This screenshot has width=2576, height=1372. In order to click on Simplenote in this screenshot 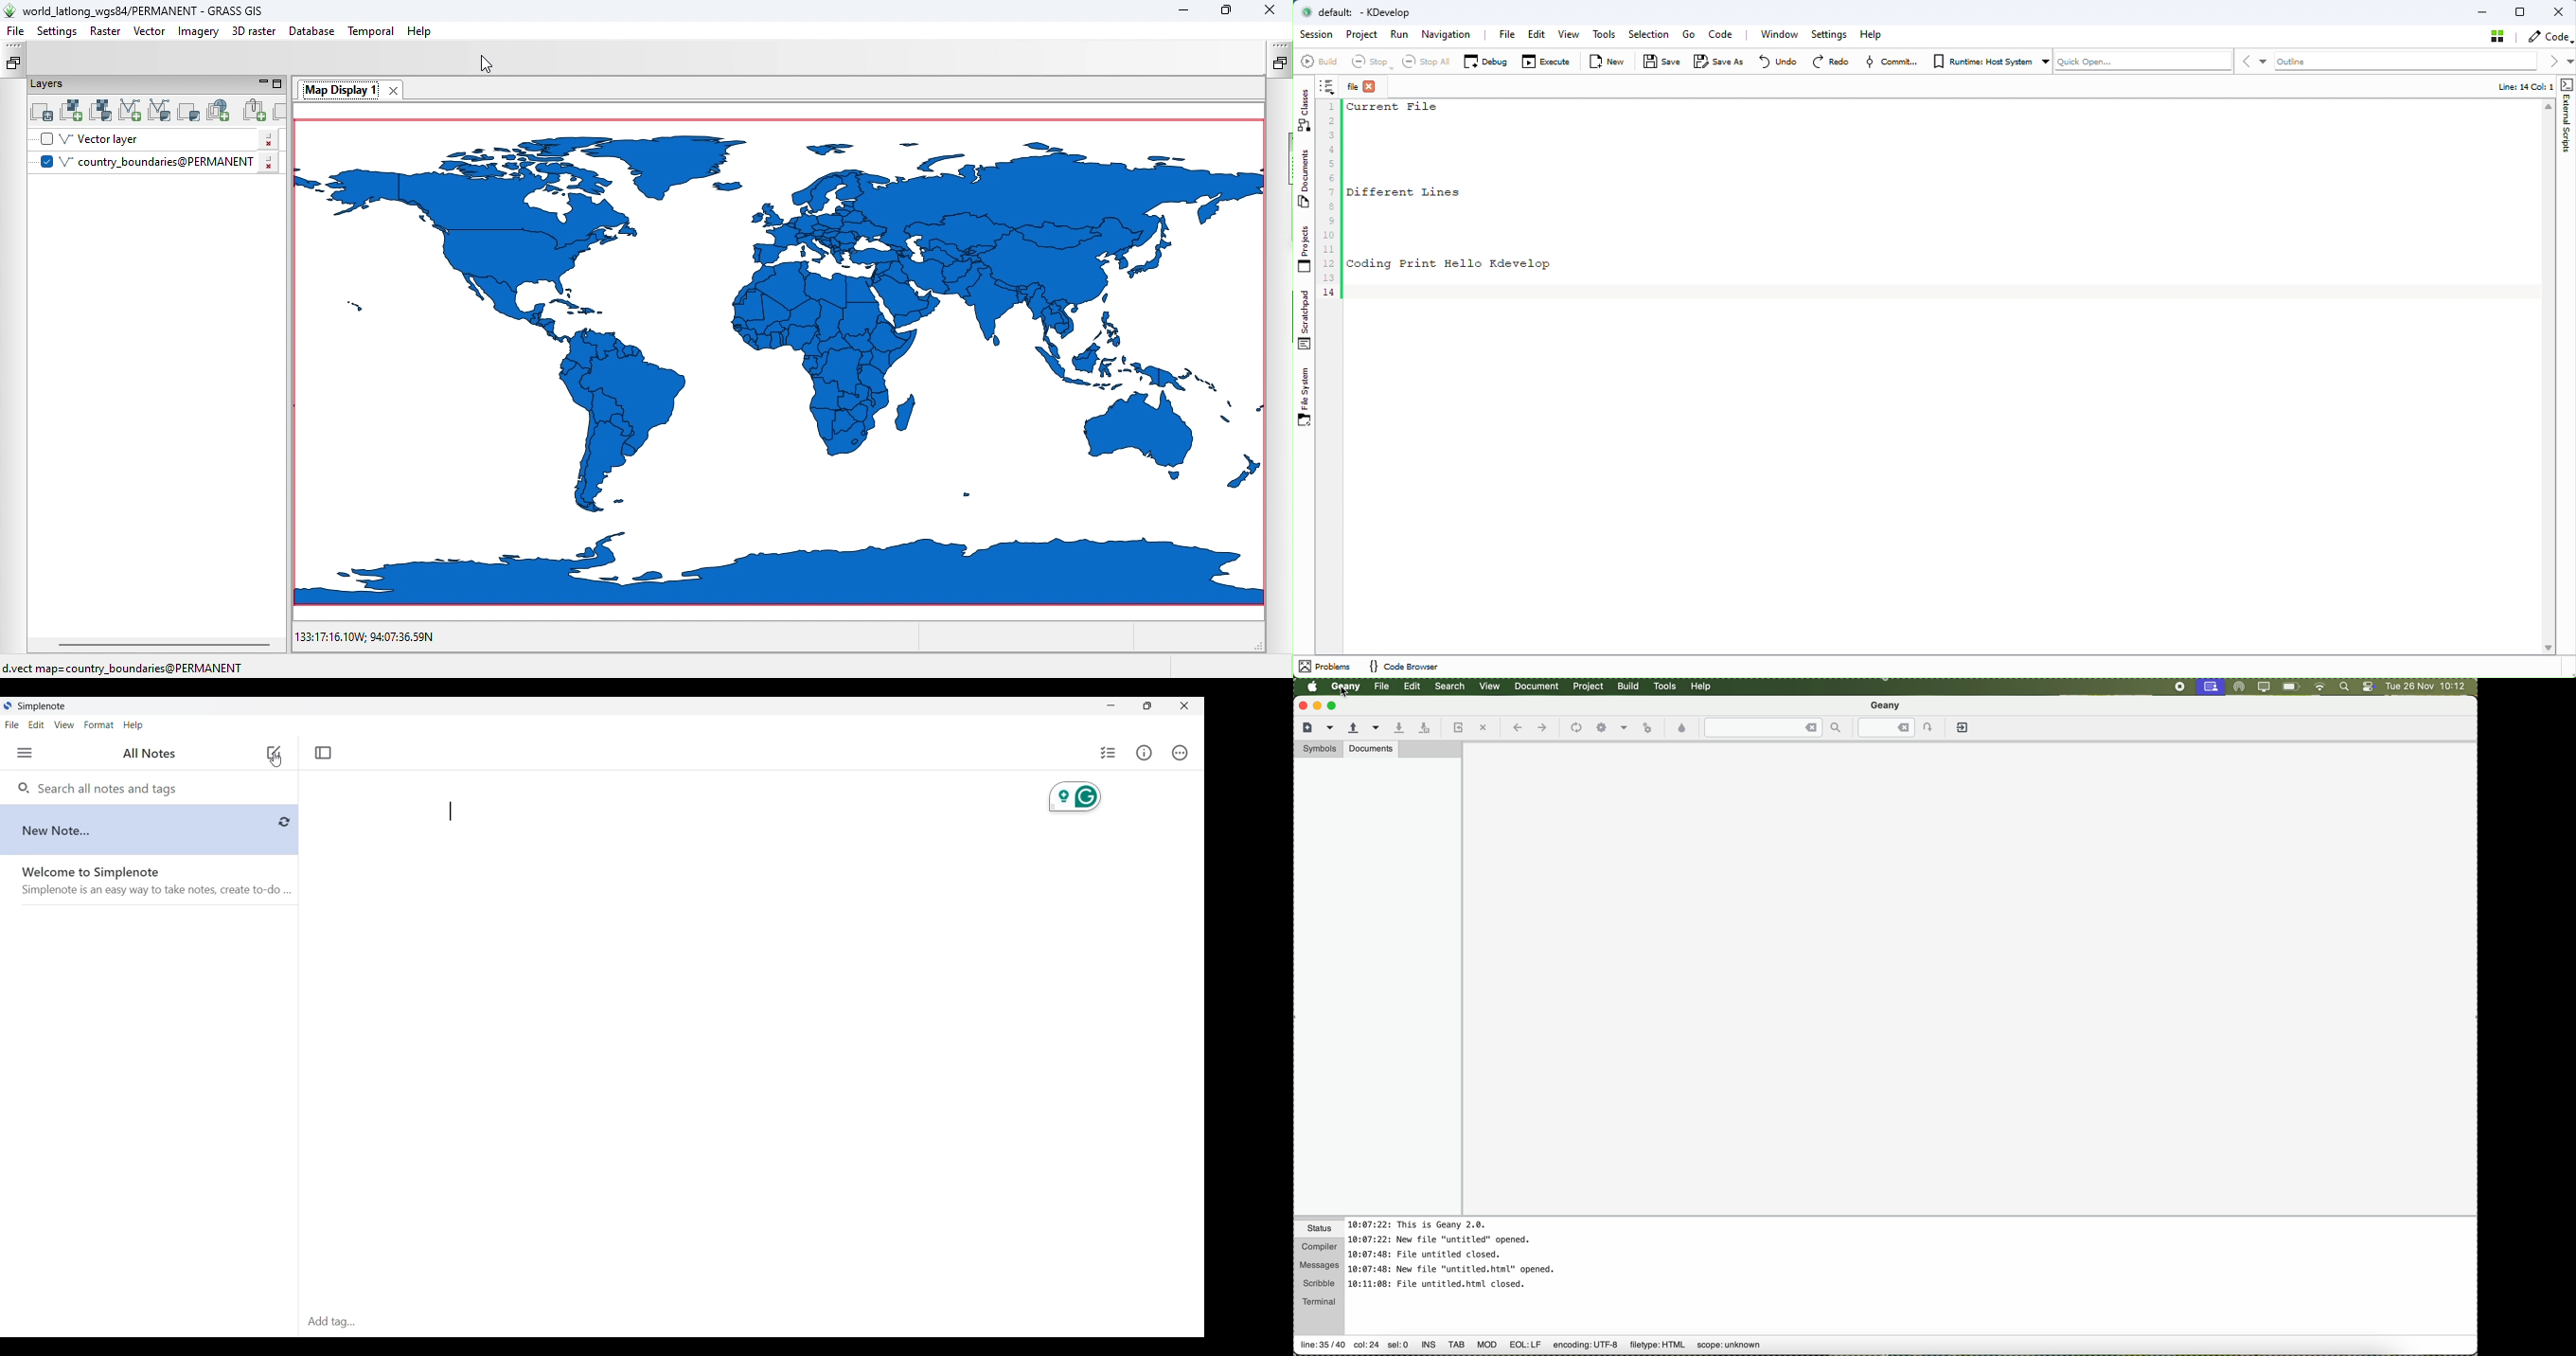, I will do `click(41, 706)`.